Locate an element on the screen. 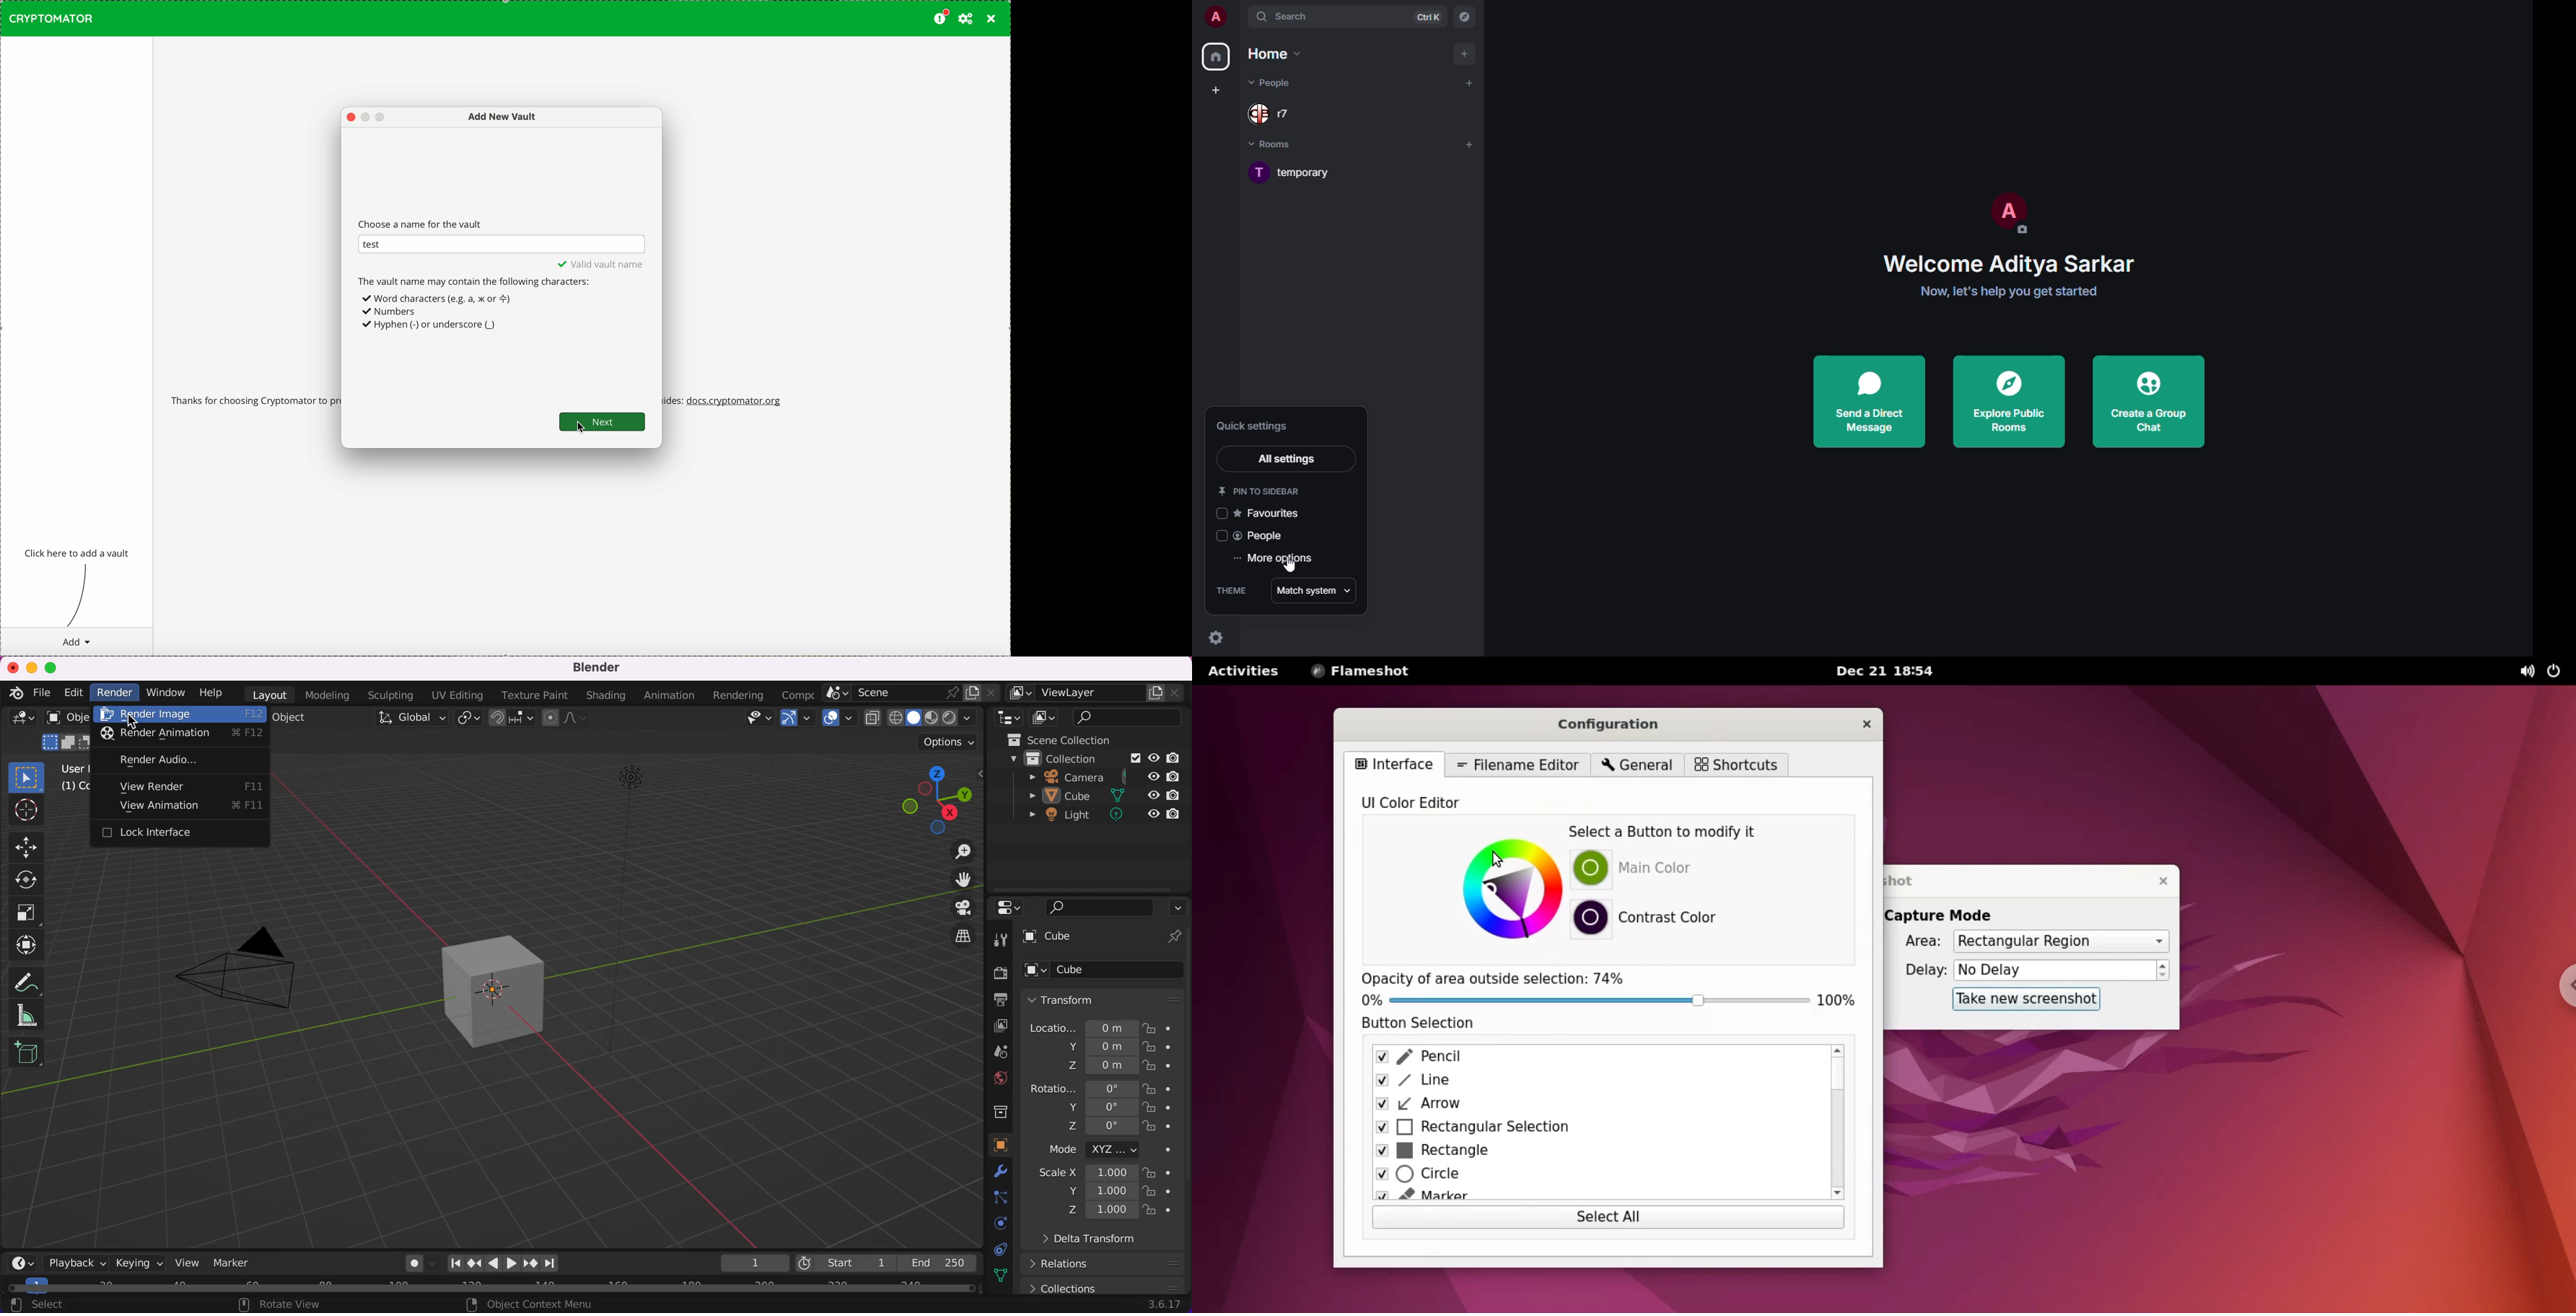 The width and height of the screenshot is (2576, 1316). close is located at coordinates (351, 118).